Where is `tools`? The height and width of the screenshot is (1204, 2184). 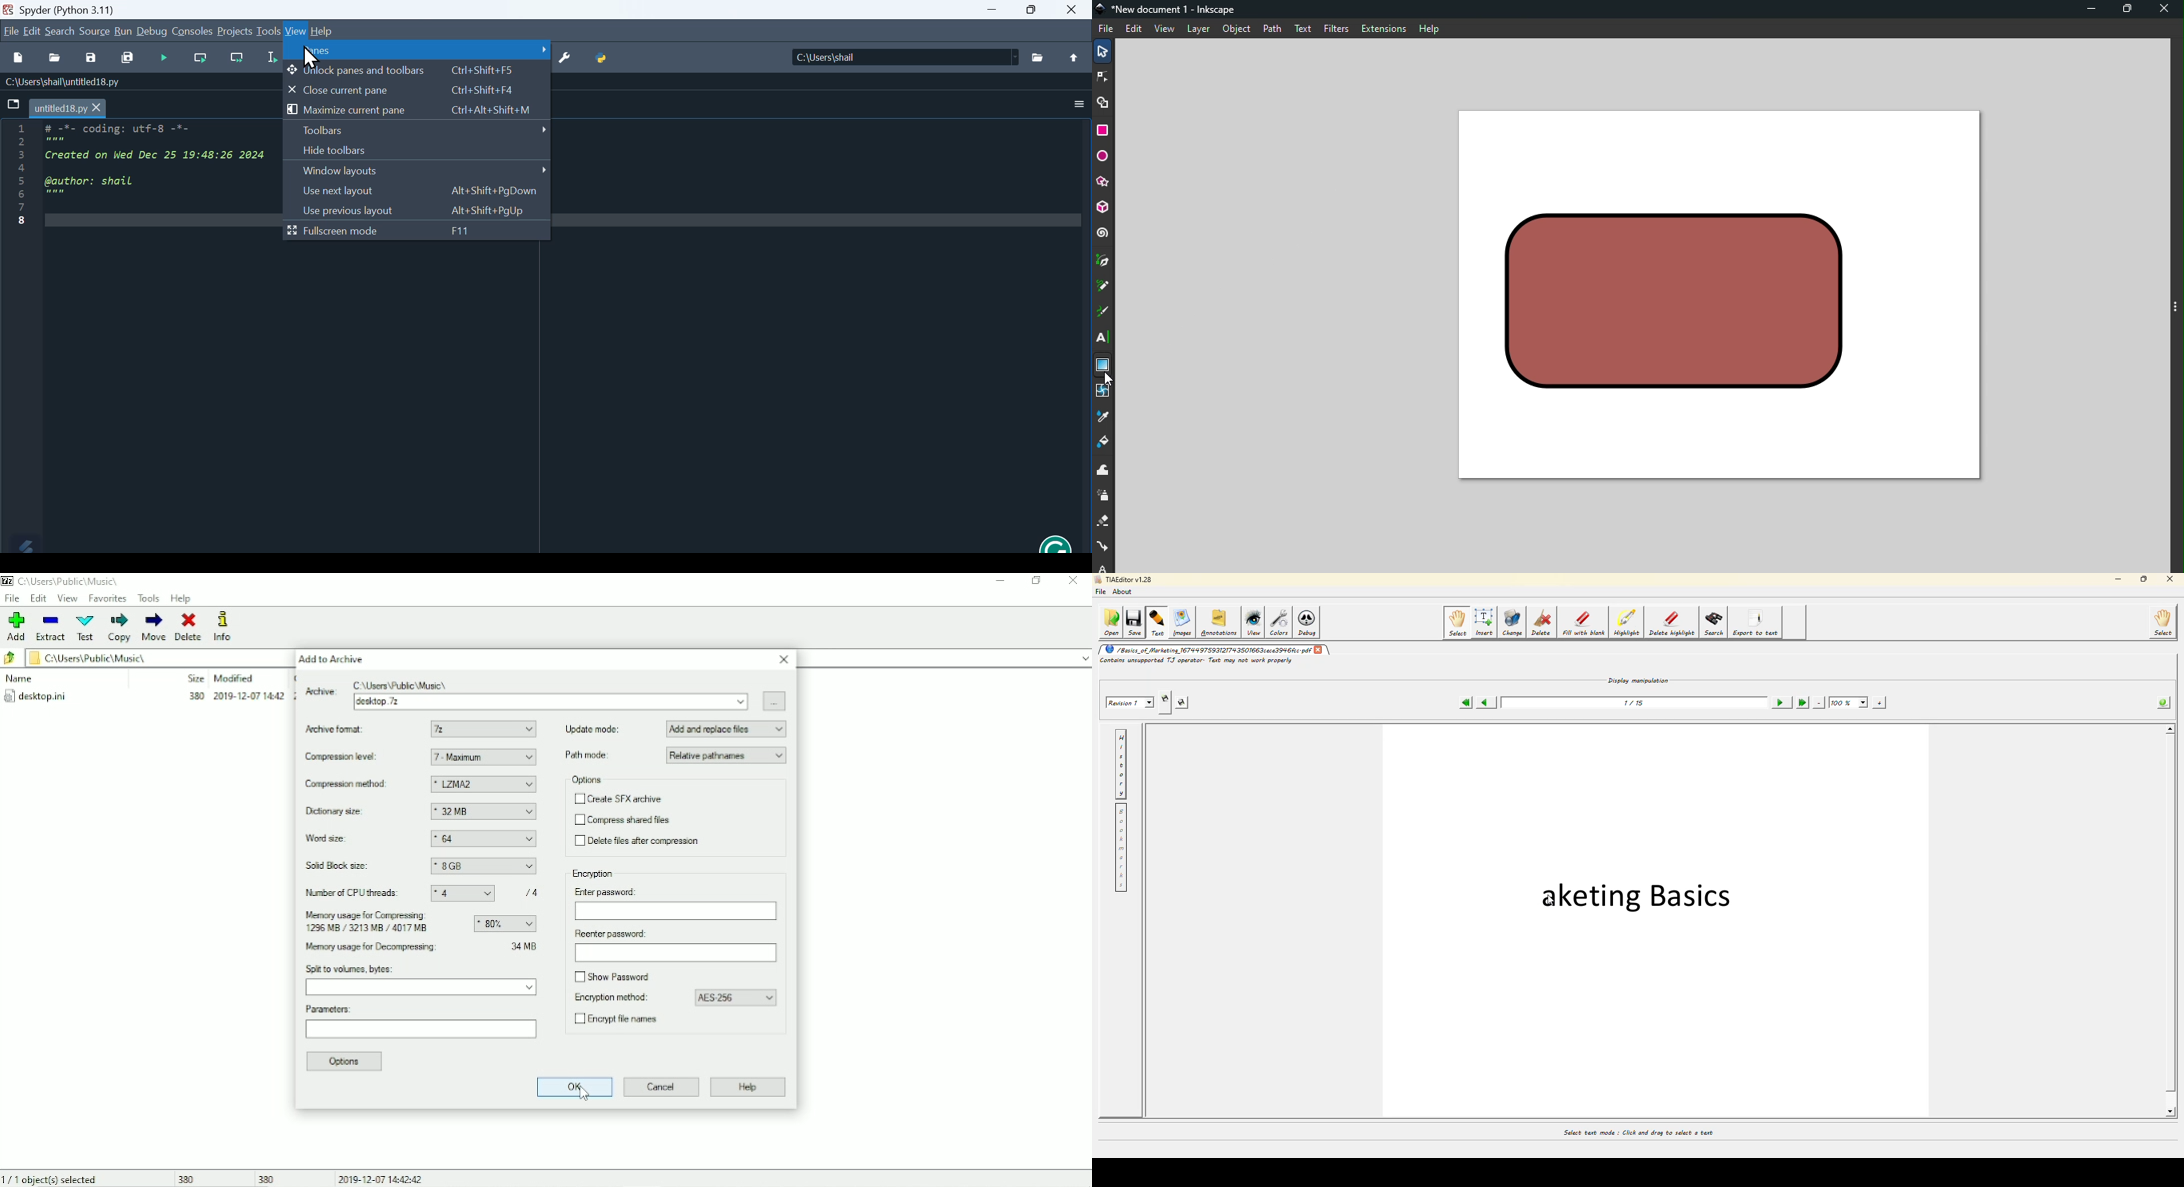 tools is located at coordinates (267, 32).